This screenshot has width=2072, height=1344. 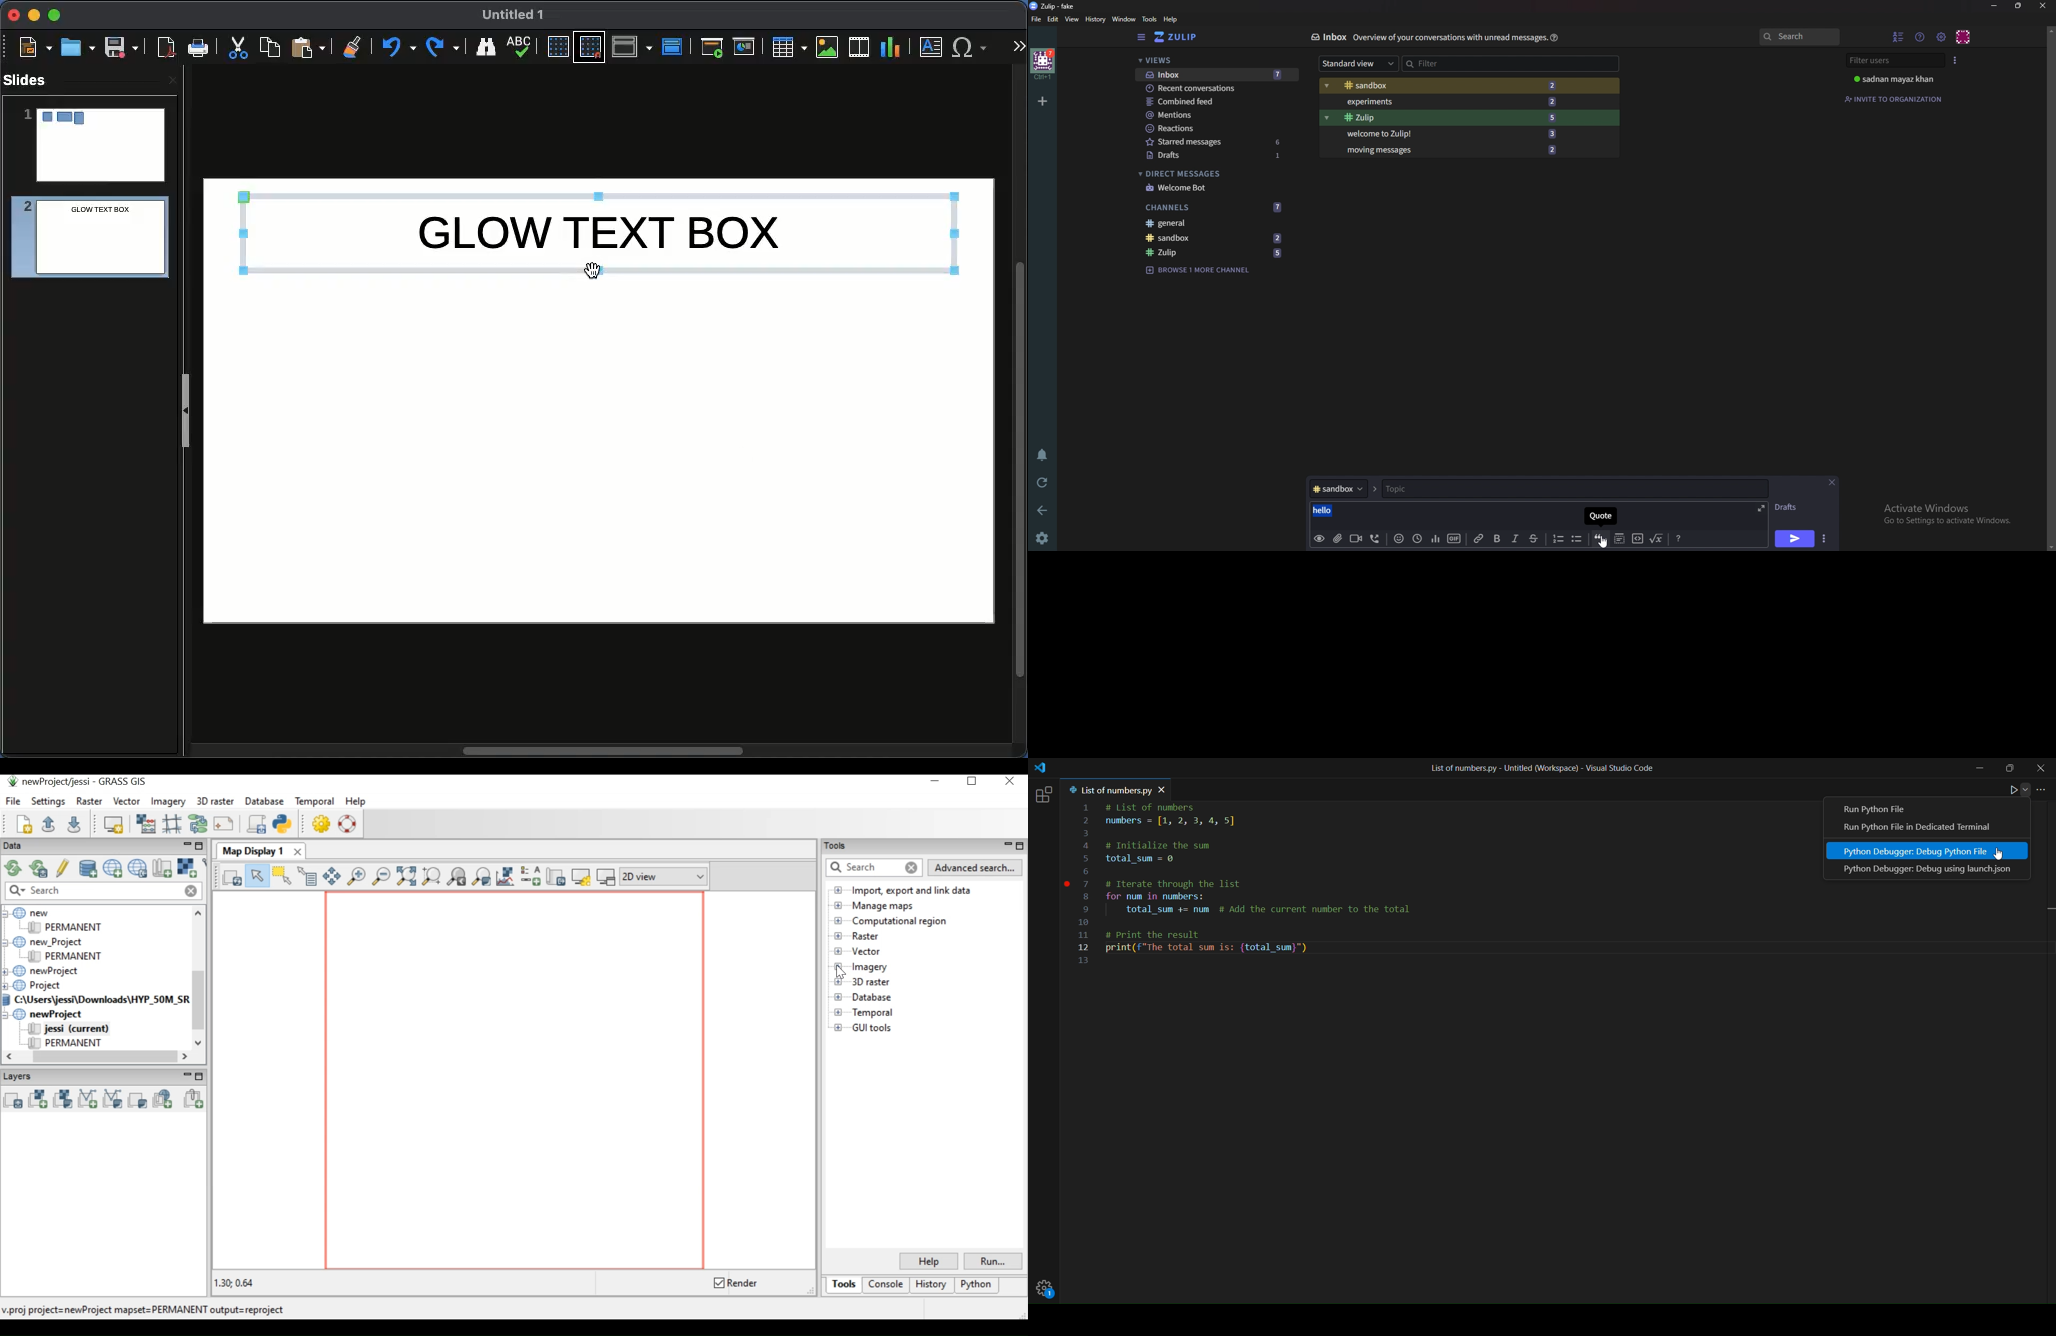 What do you see at coordinates (1762, 509) in the screenshot?
I see `expand` at bounding box center [1762, 509].